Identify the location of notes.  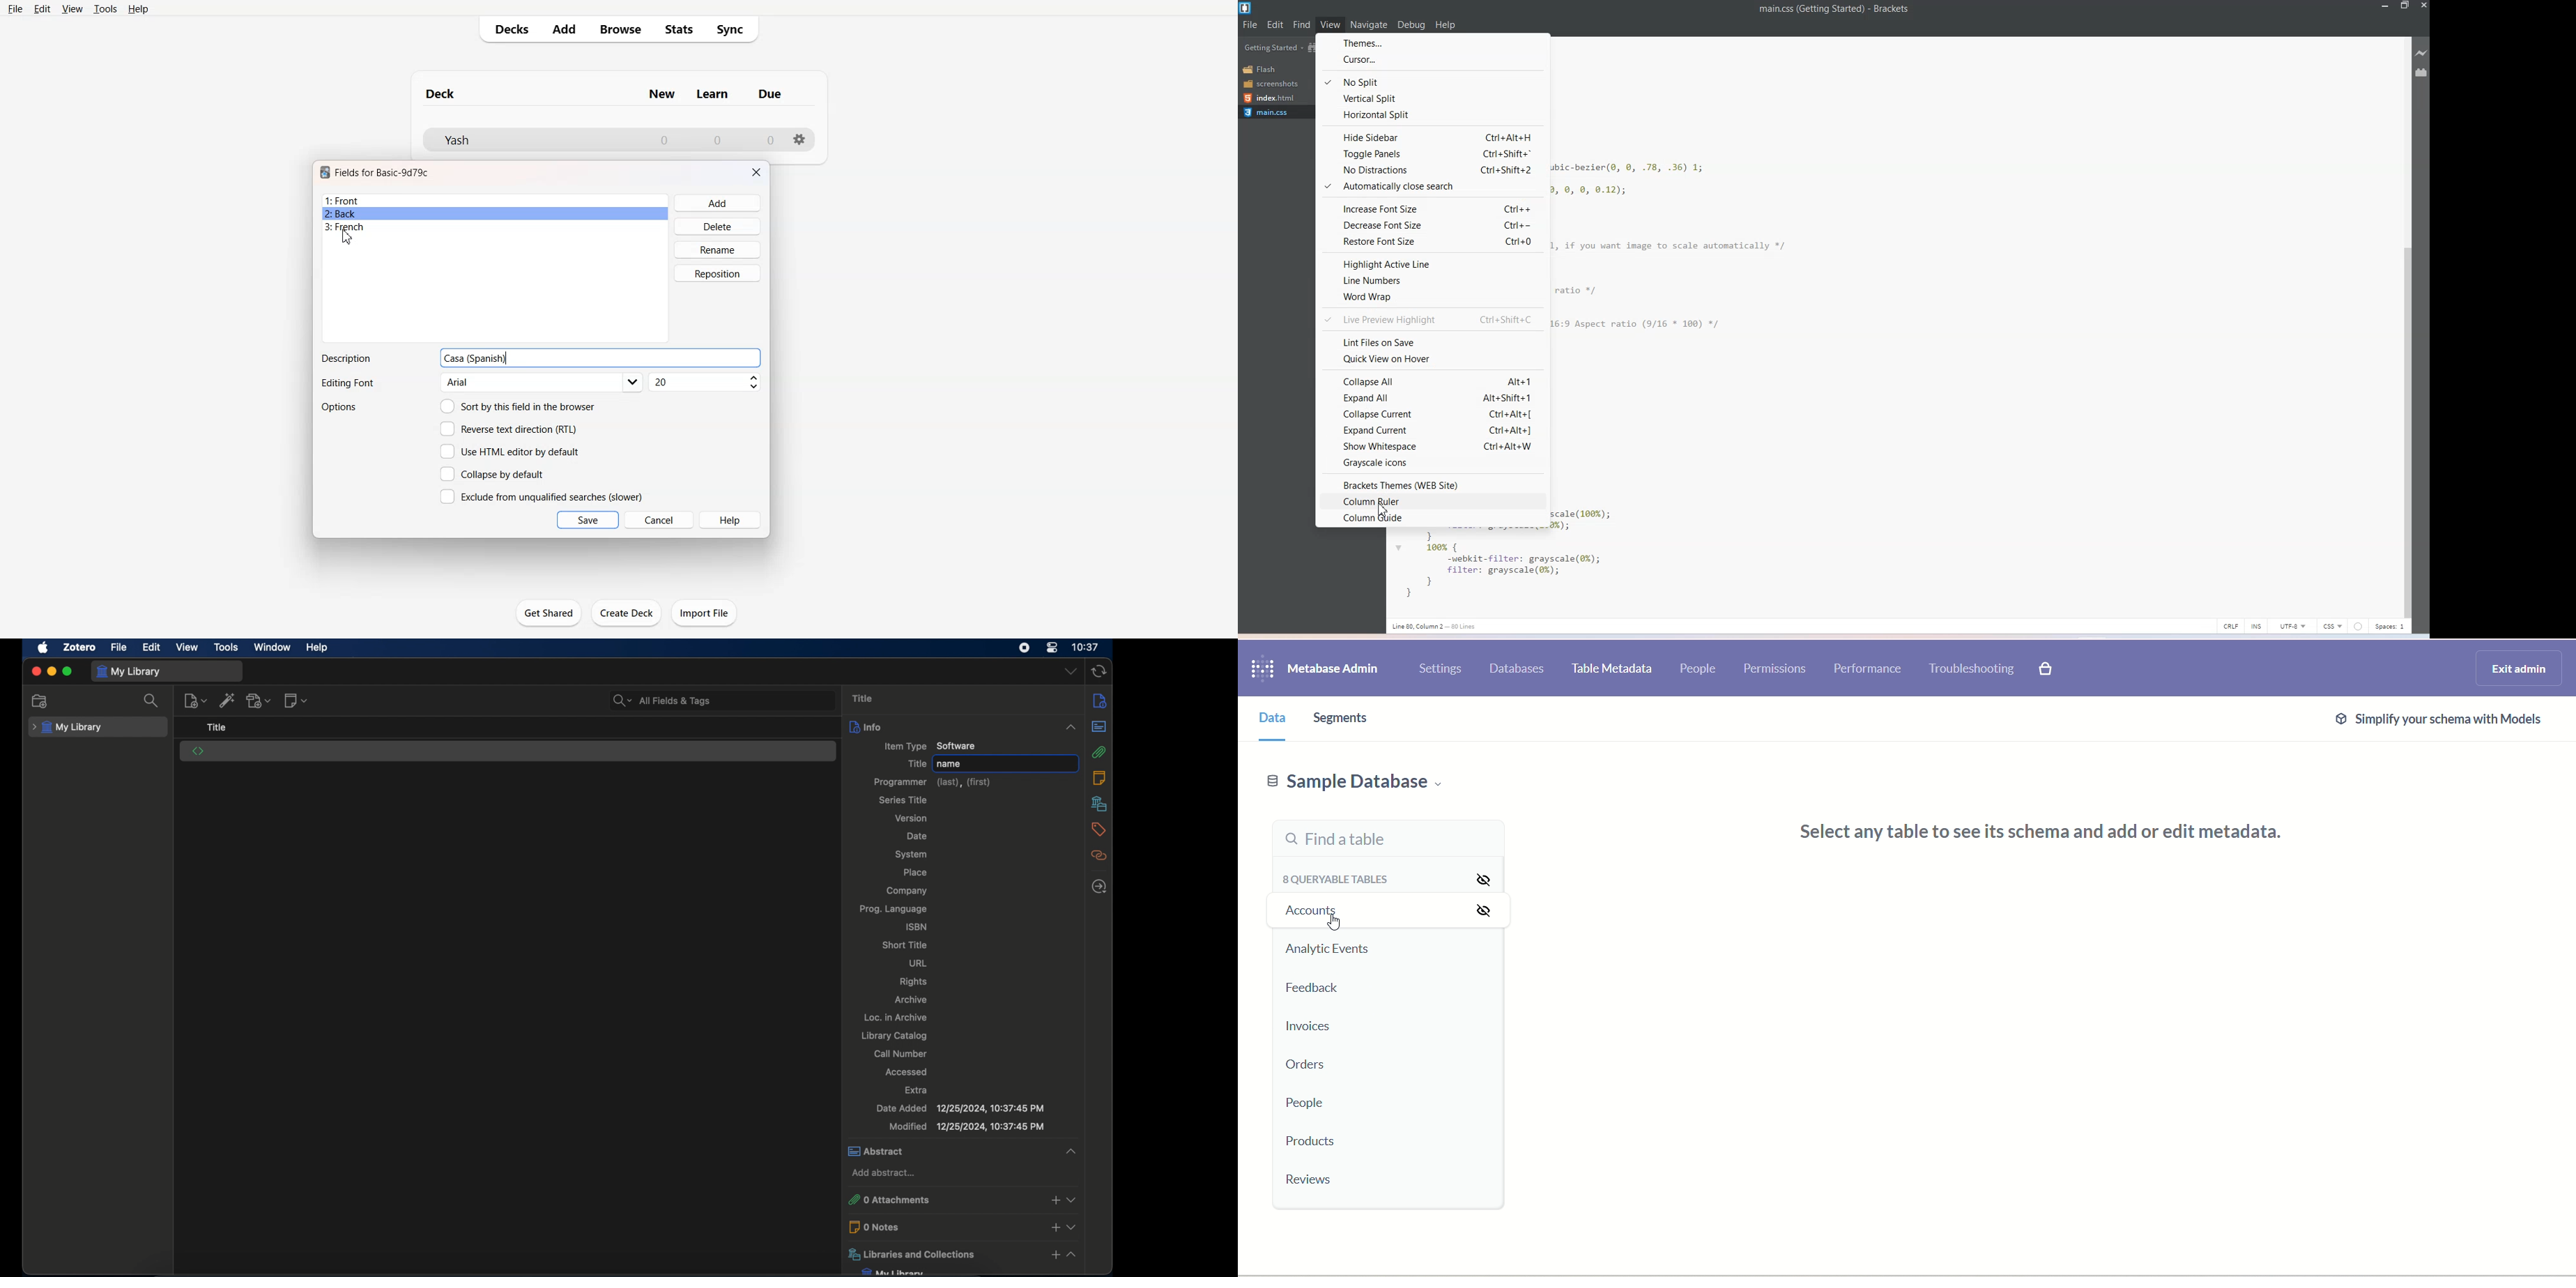
(1099, 777).